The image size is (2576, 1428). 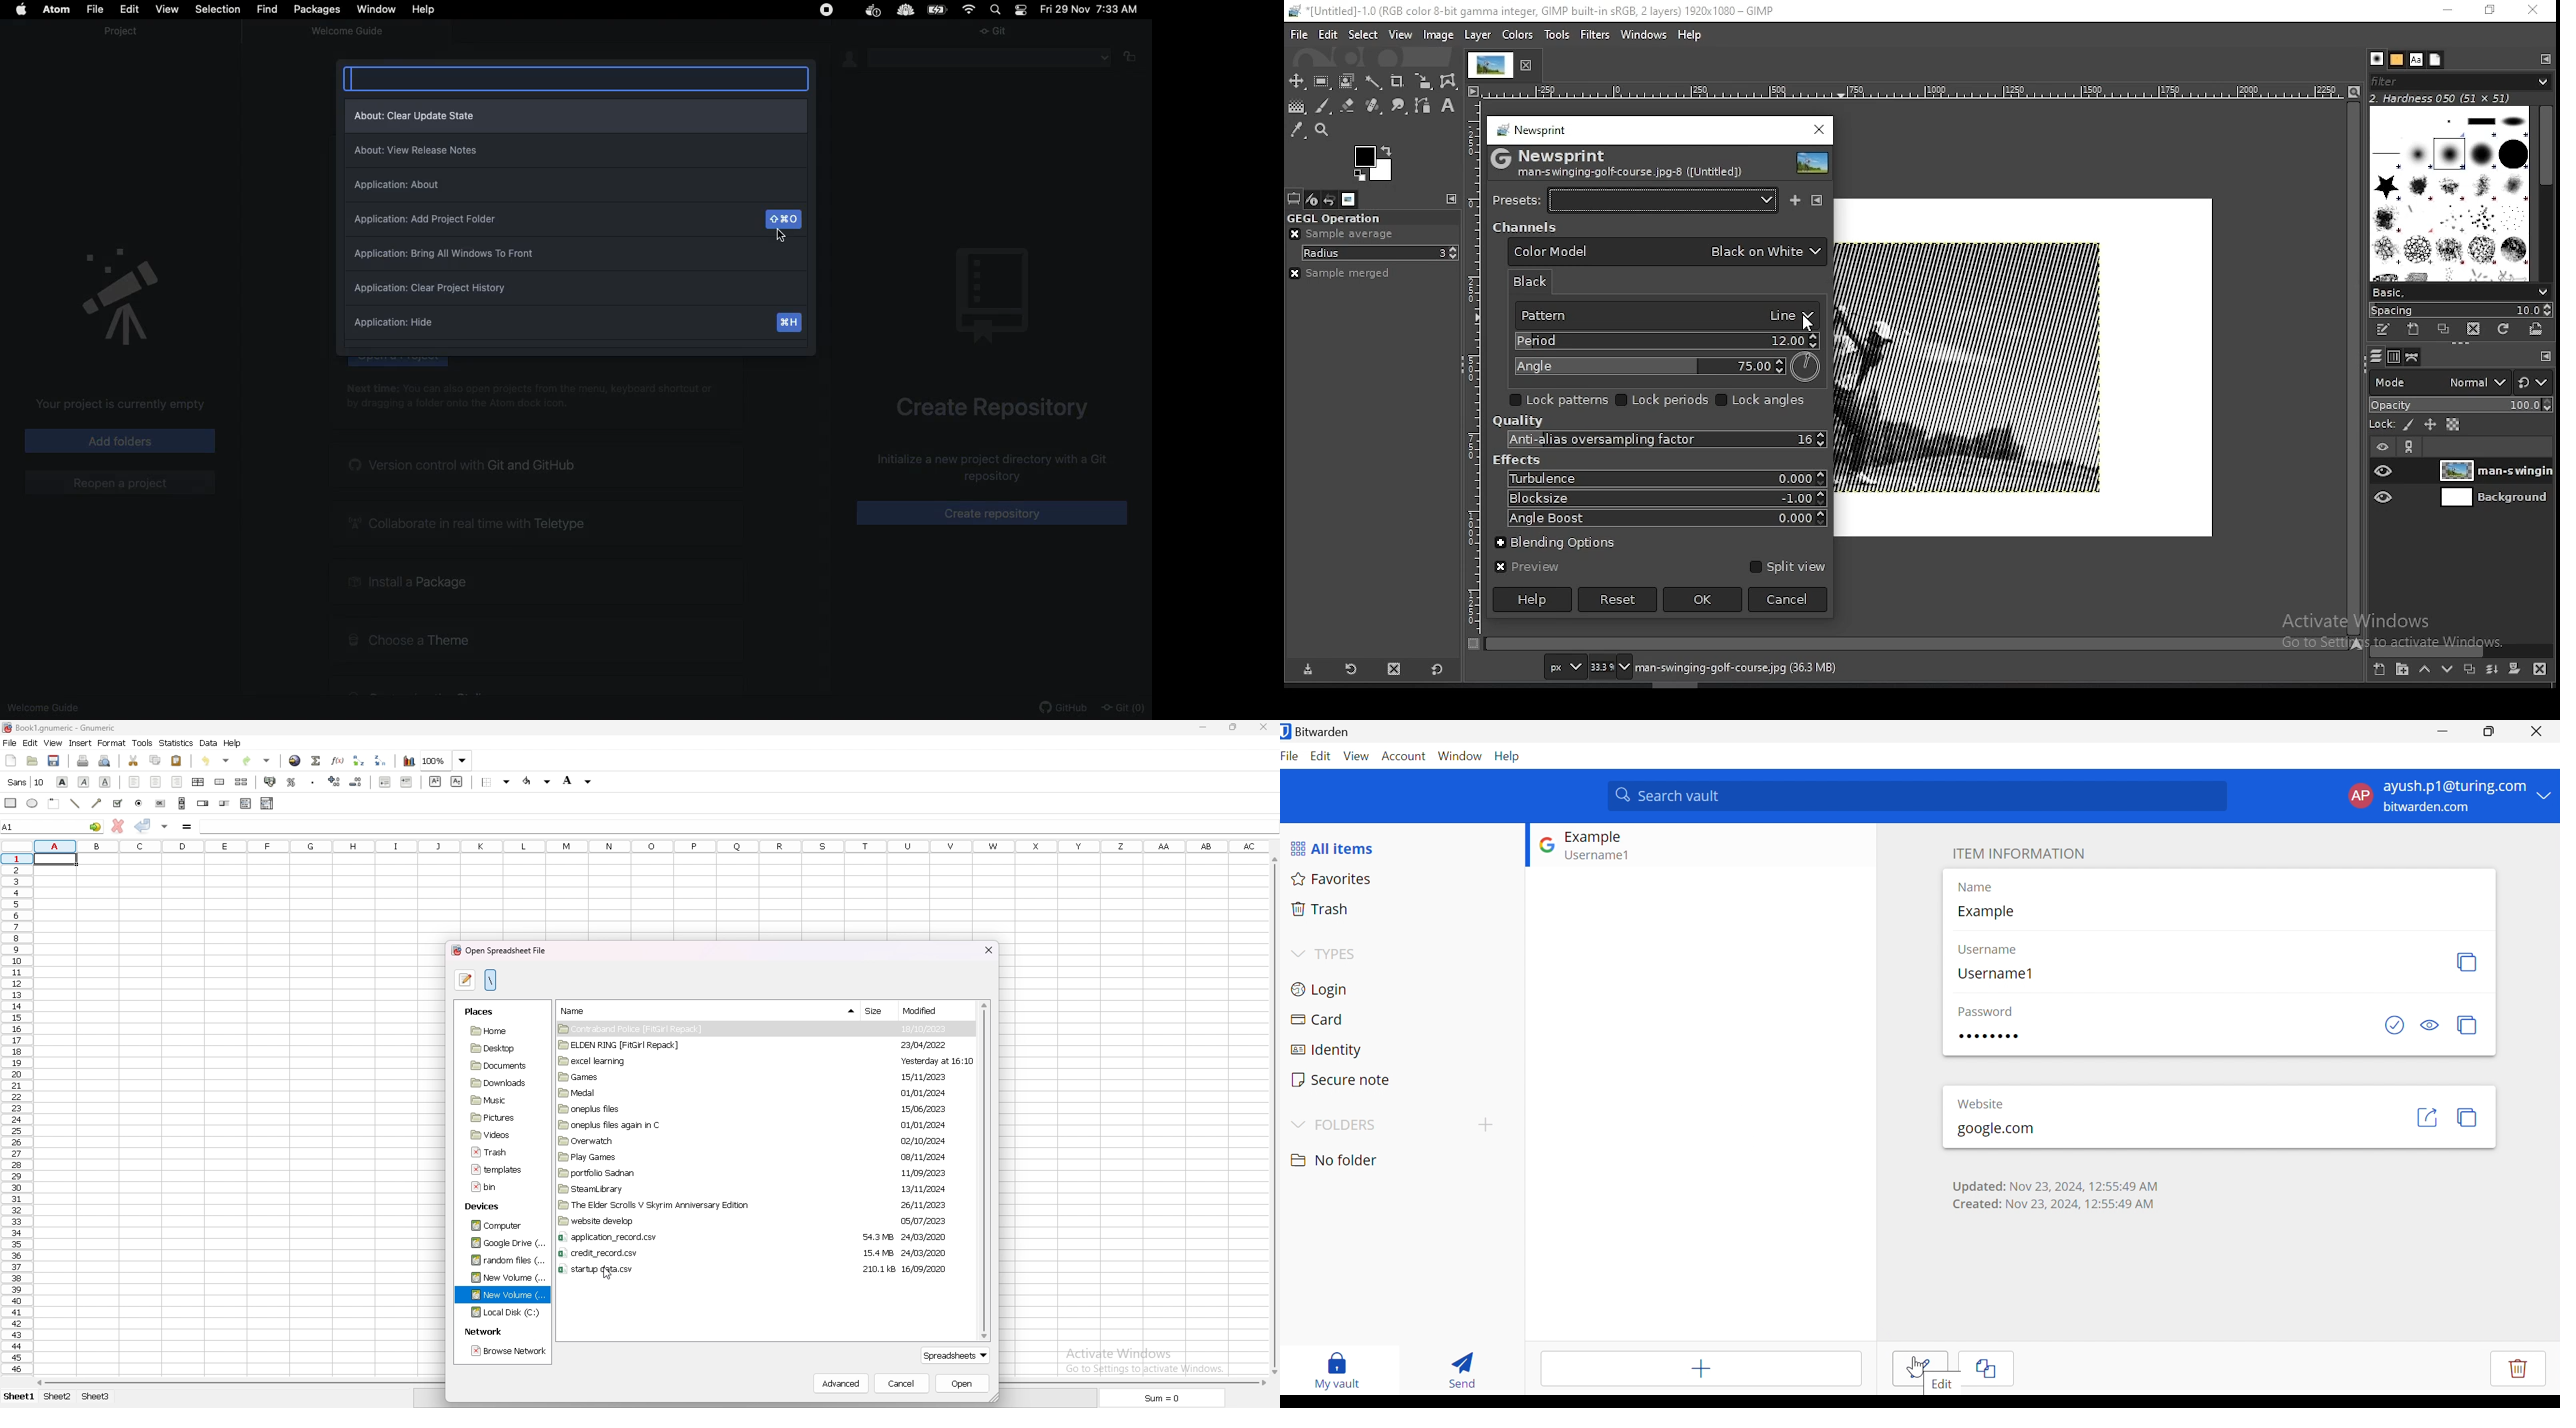 I want to click on Github, so click(x=1064, y=709).